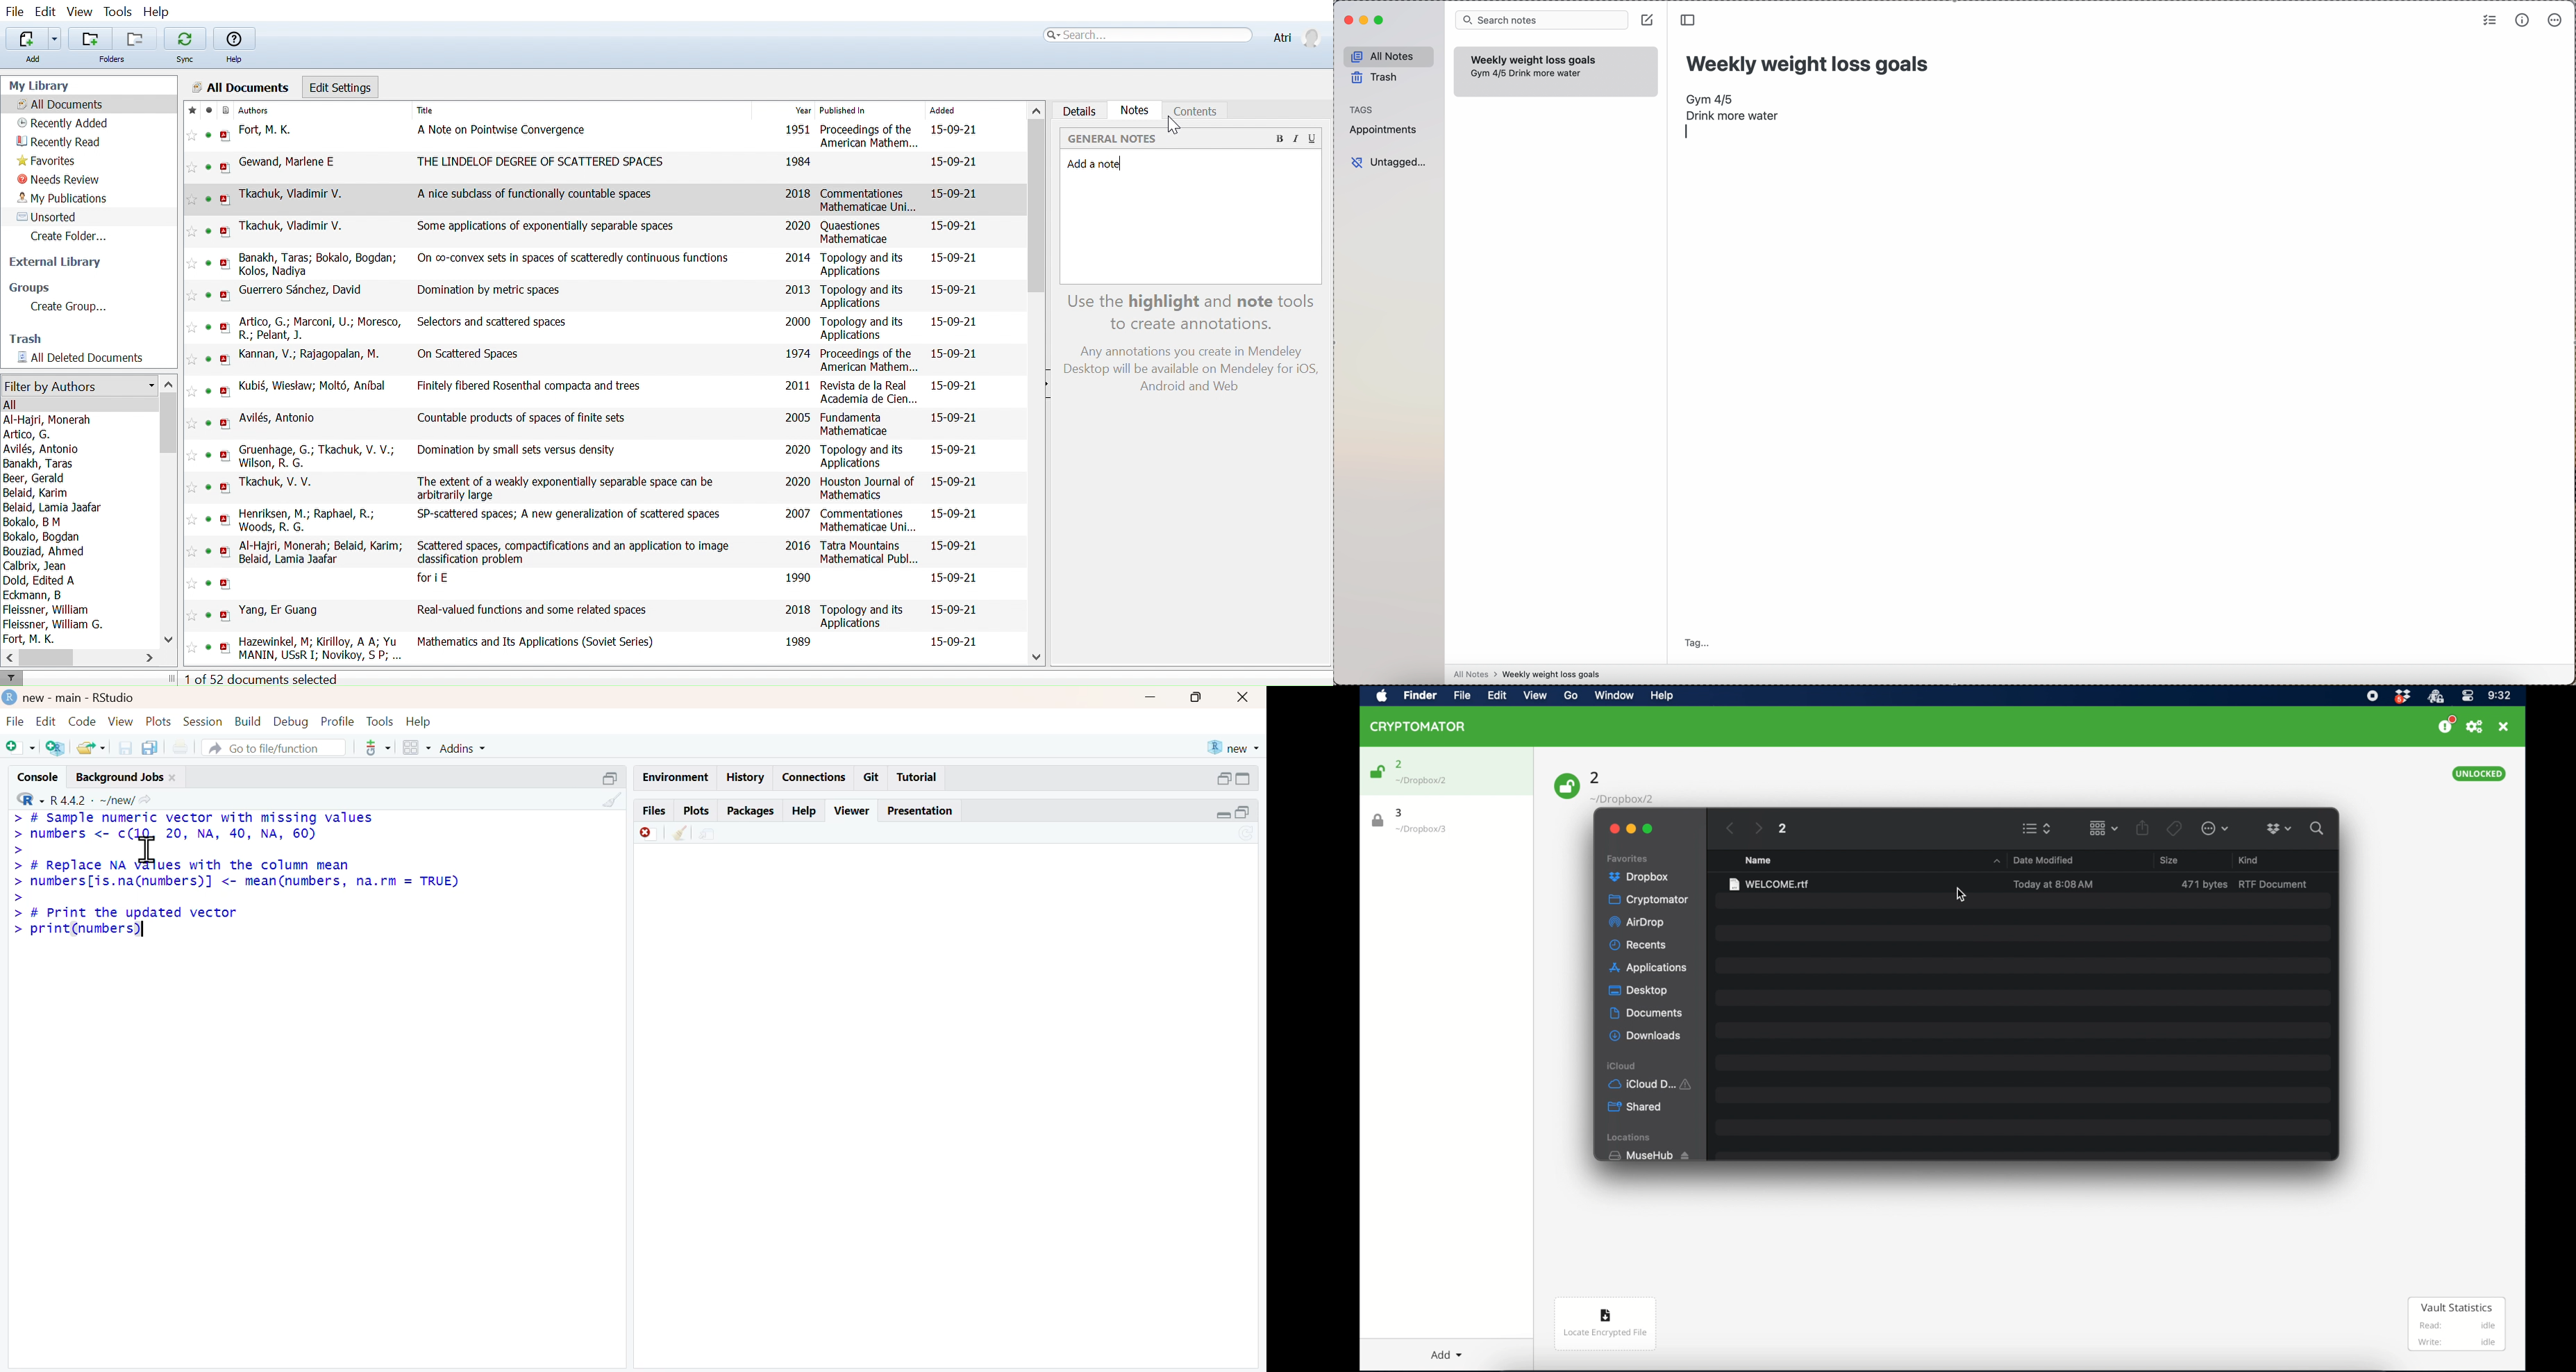  I want to click on Any annotations you create in Mendeley
Desktop will be available on Mendeley for iOS,
Android and Web, so click(1194, 369).